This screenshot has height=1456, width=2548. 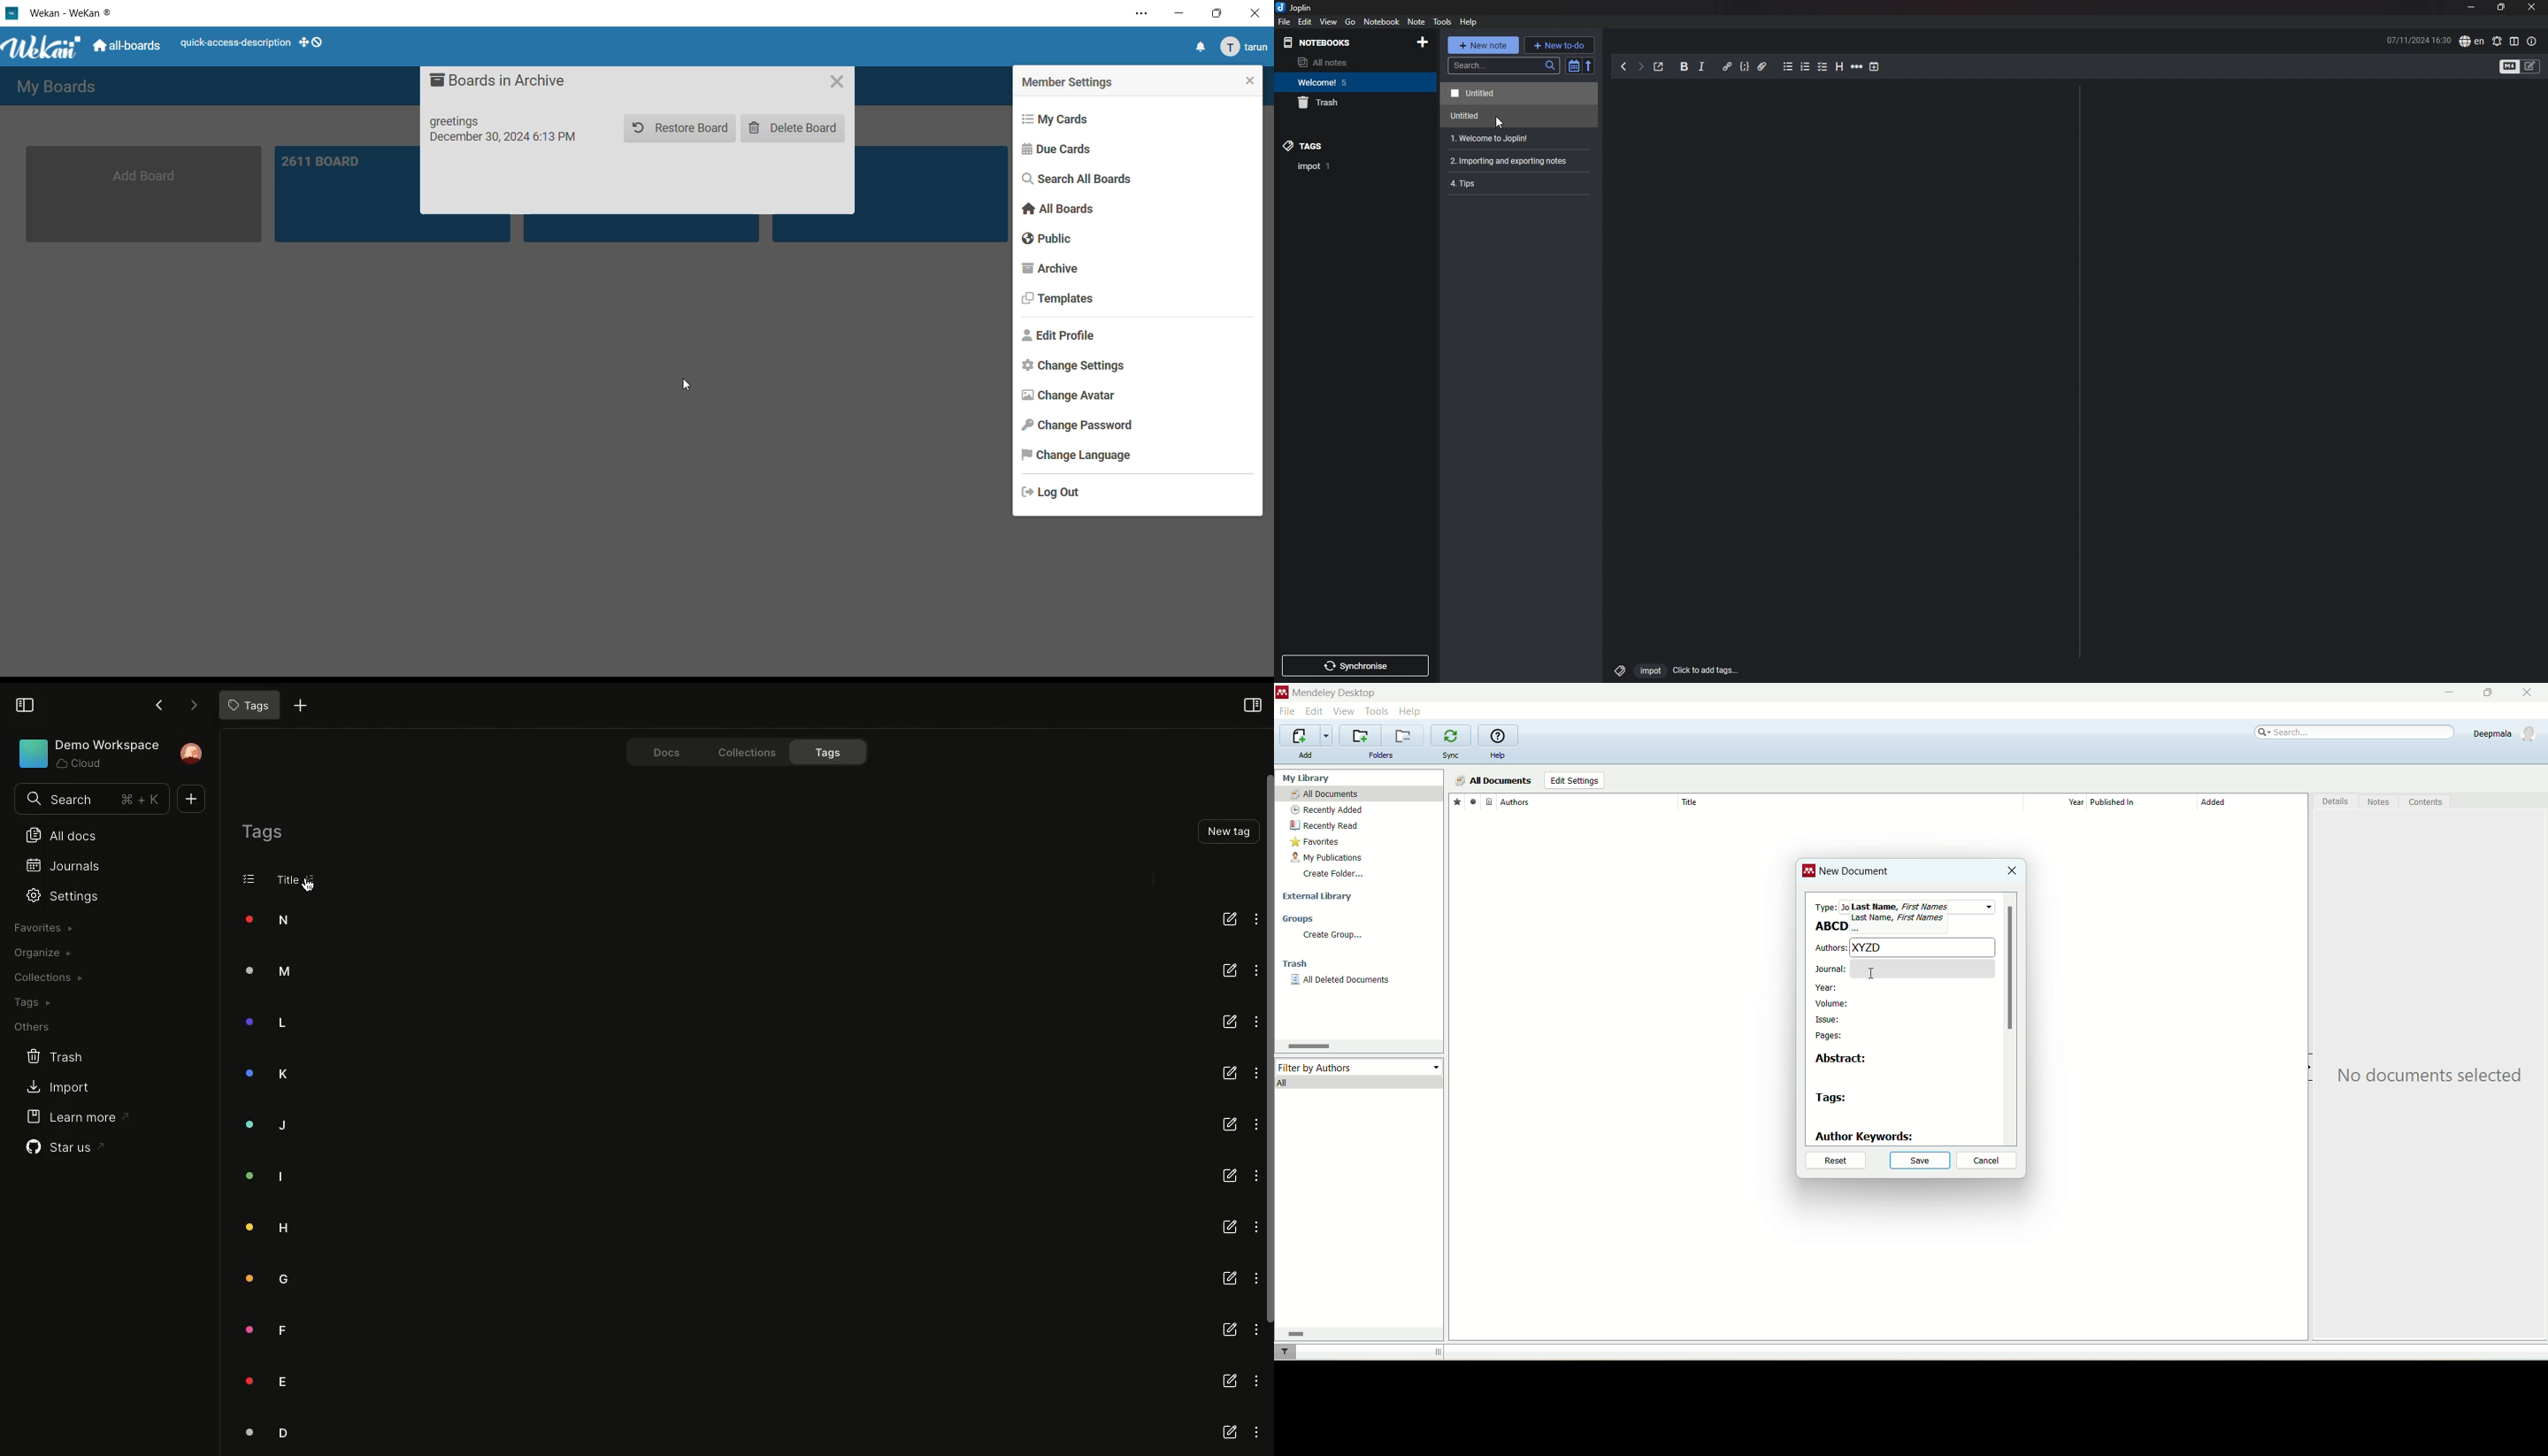 What do you see at coordinates (1338, 62) in the screenshot?
I see `all notes` at bounding box center [1338, 62].